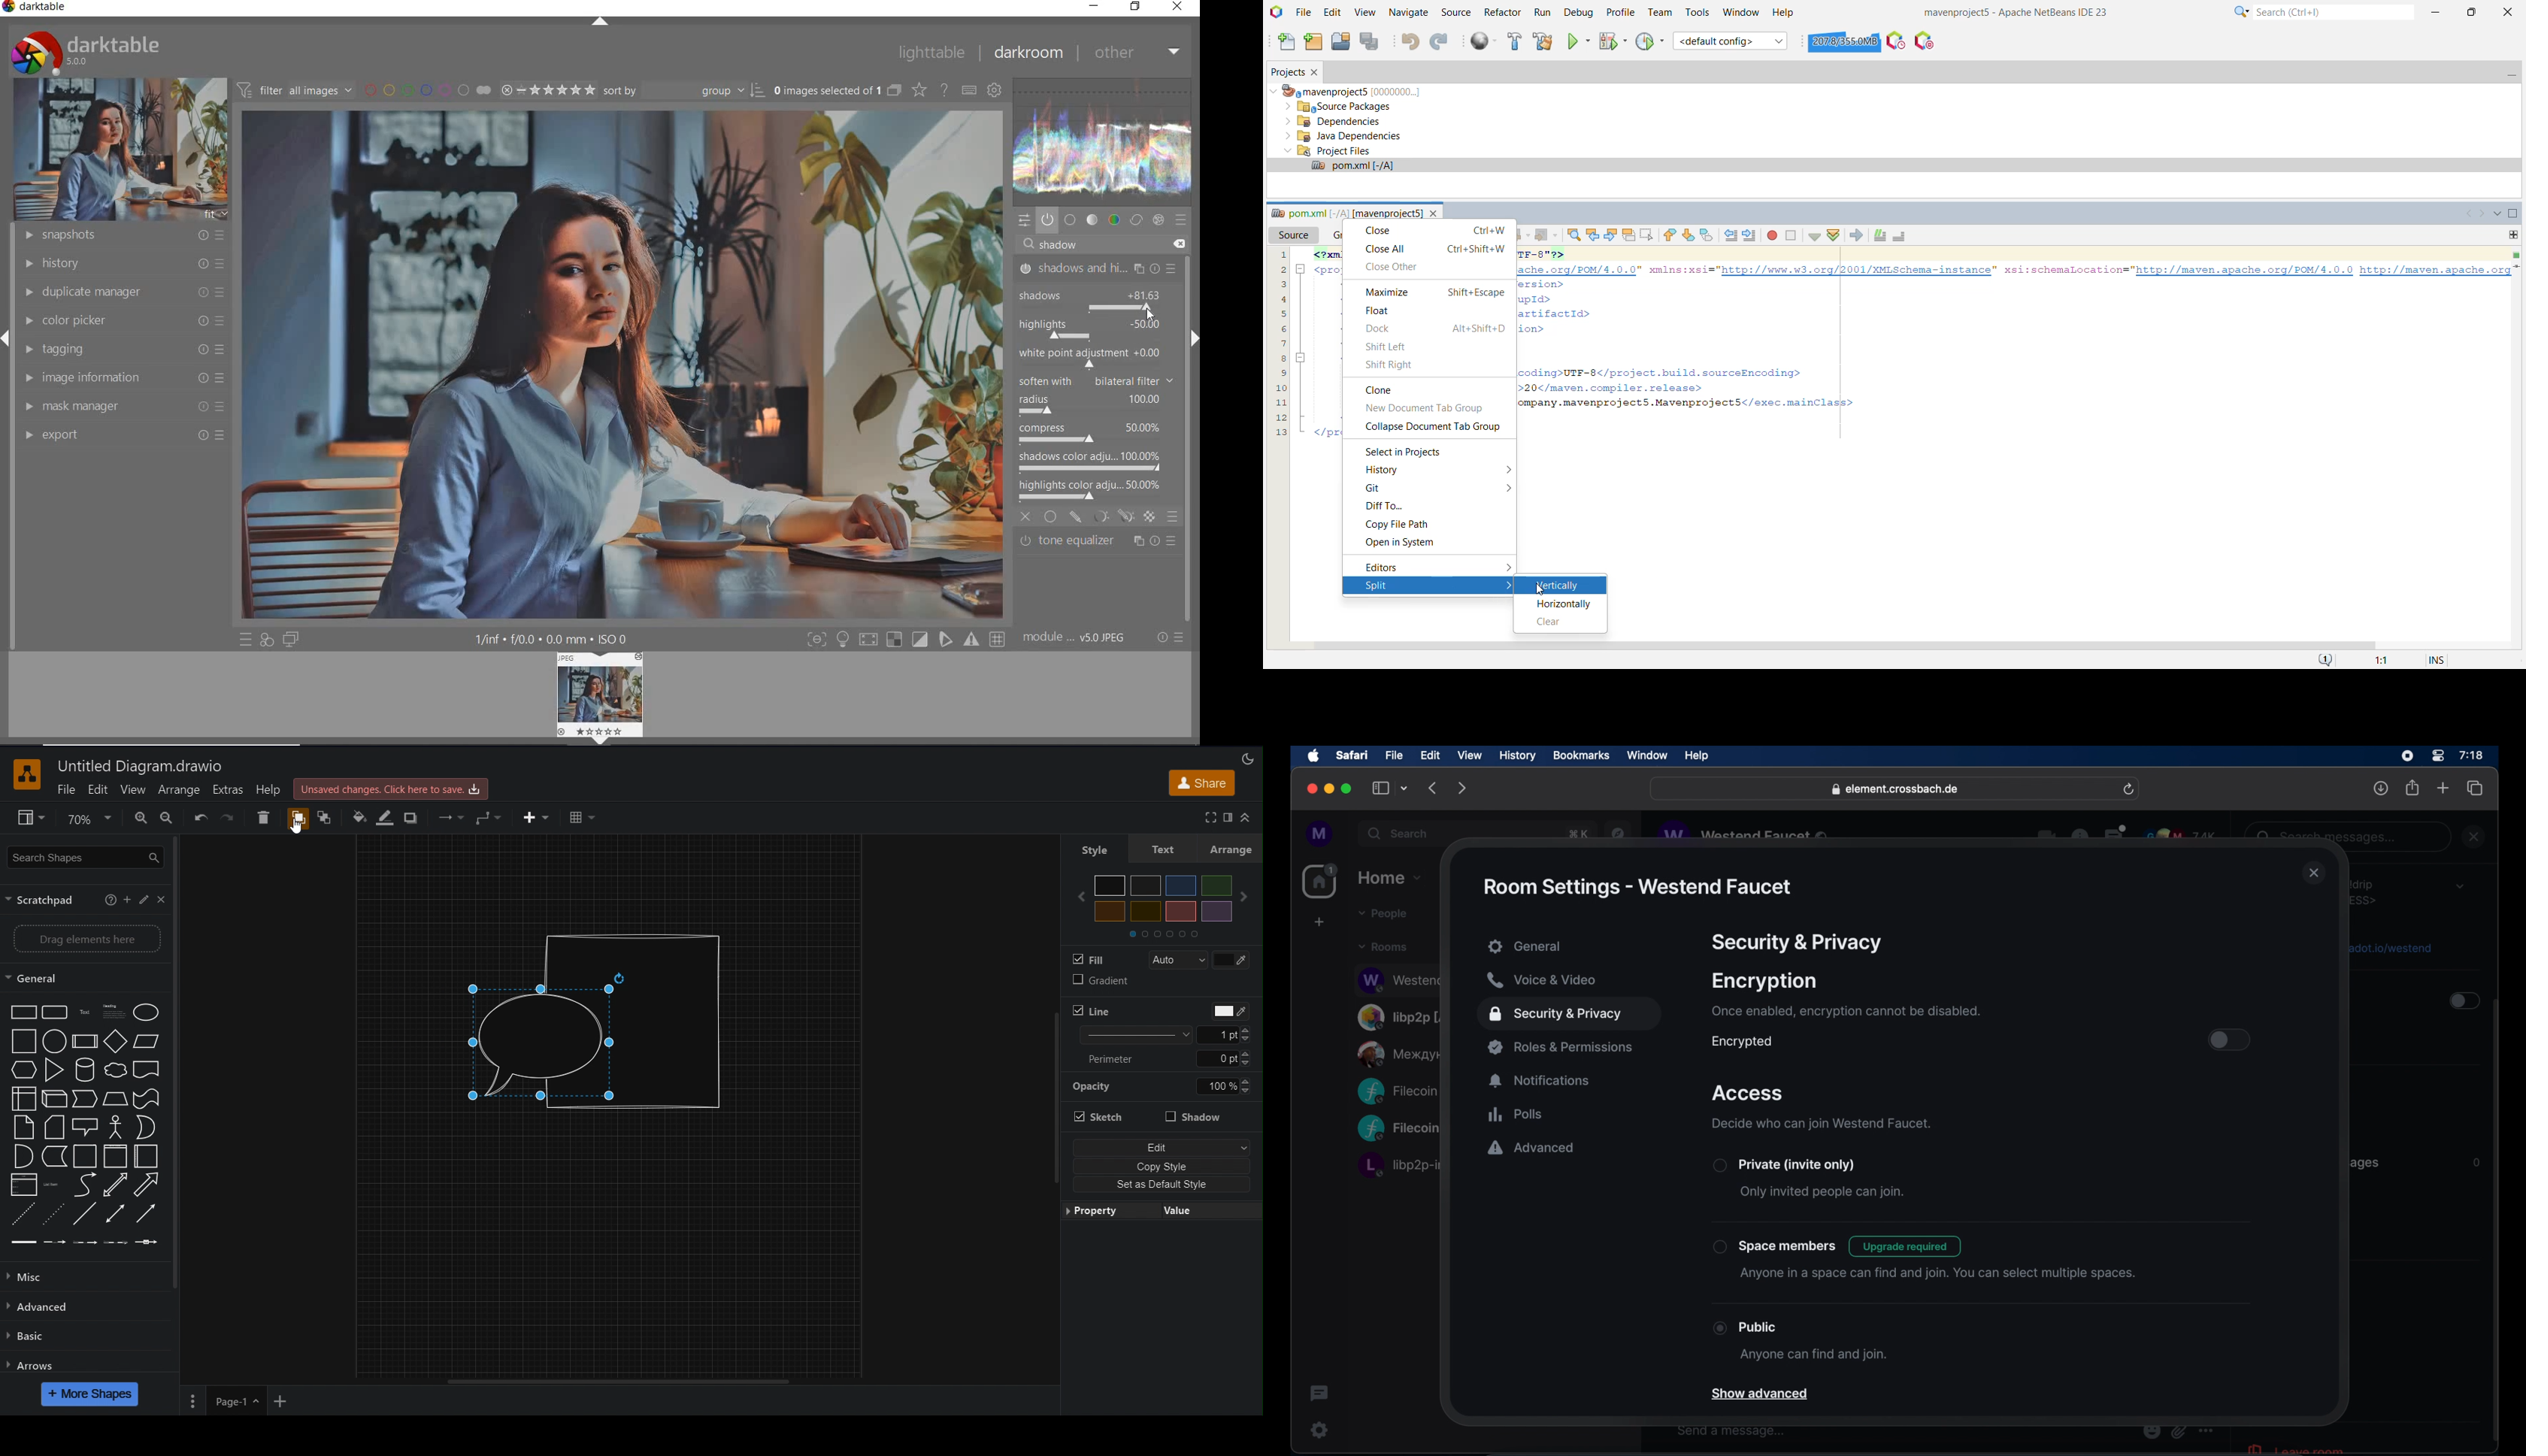  What do you see at coordinates (2294, 1447) in the screenshot?
I see `leave room` at bounding box center [2294, 1447].